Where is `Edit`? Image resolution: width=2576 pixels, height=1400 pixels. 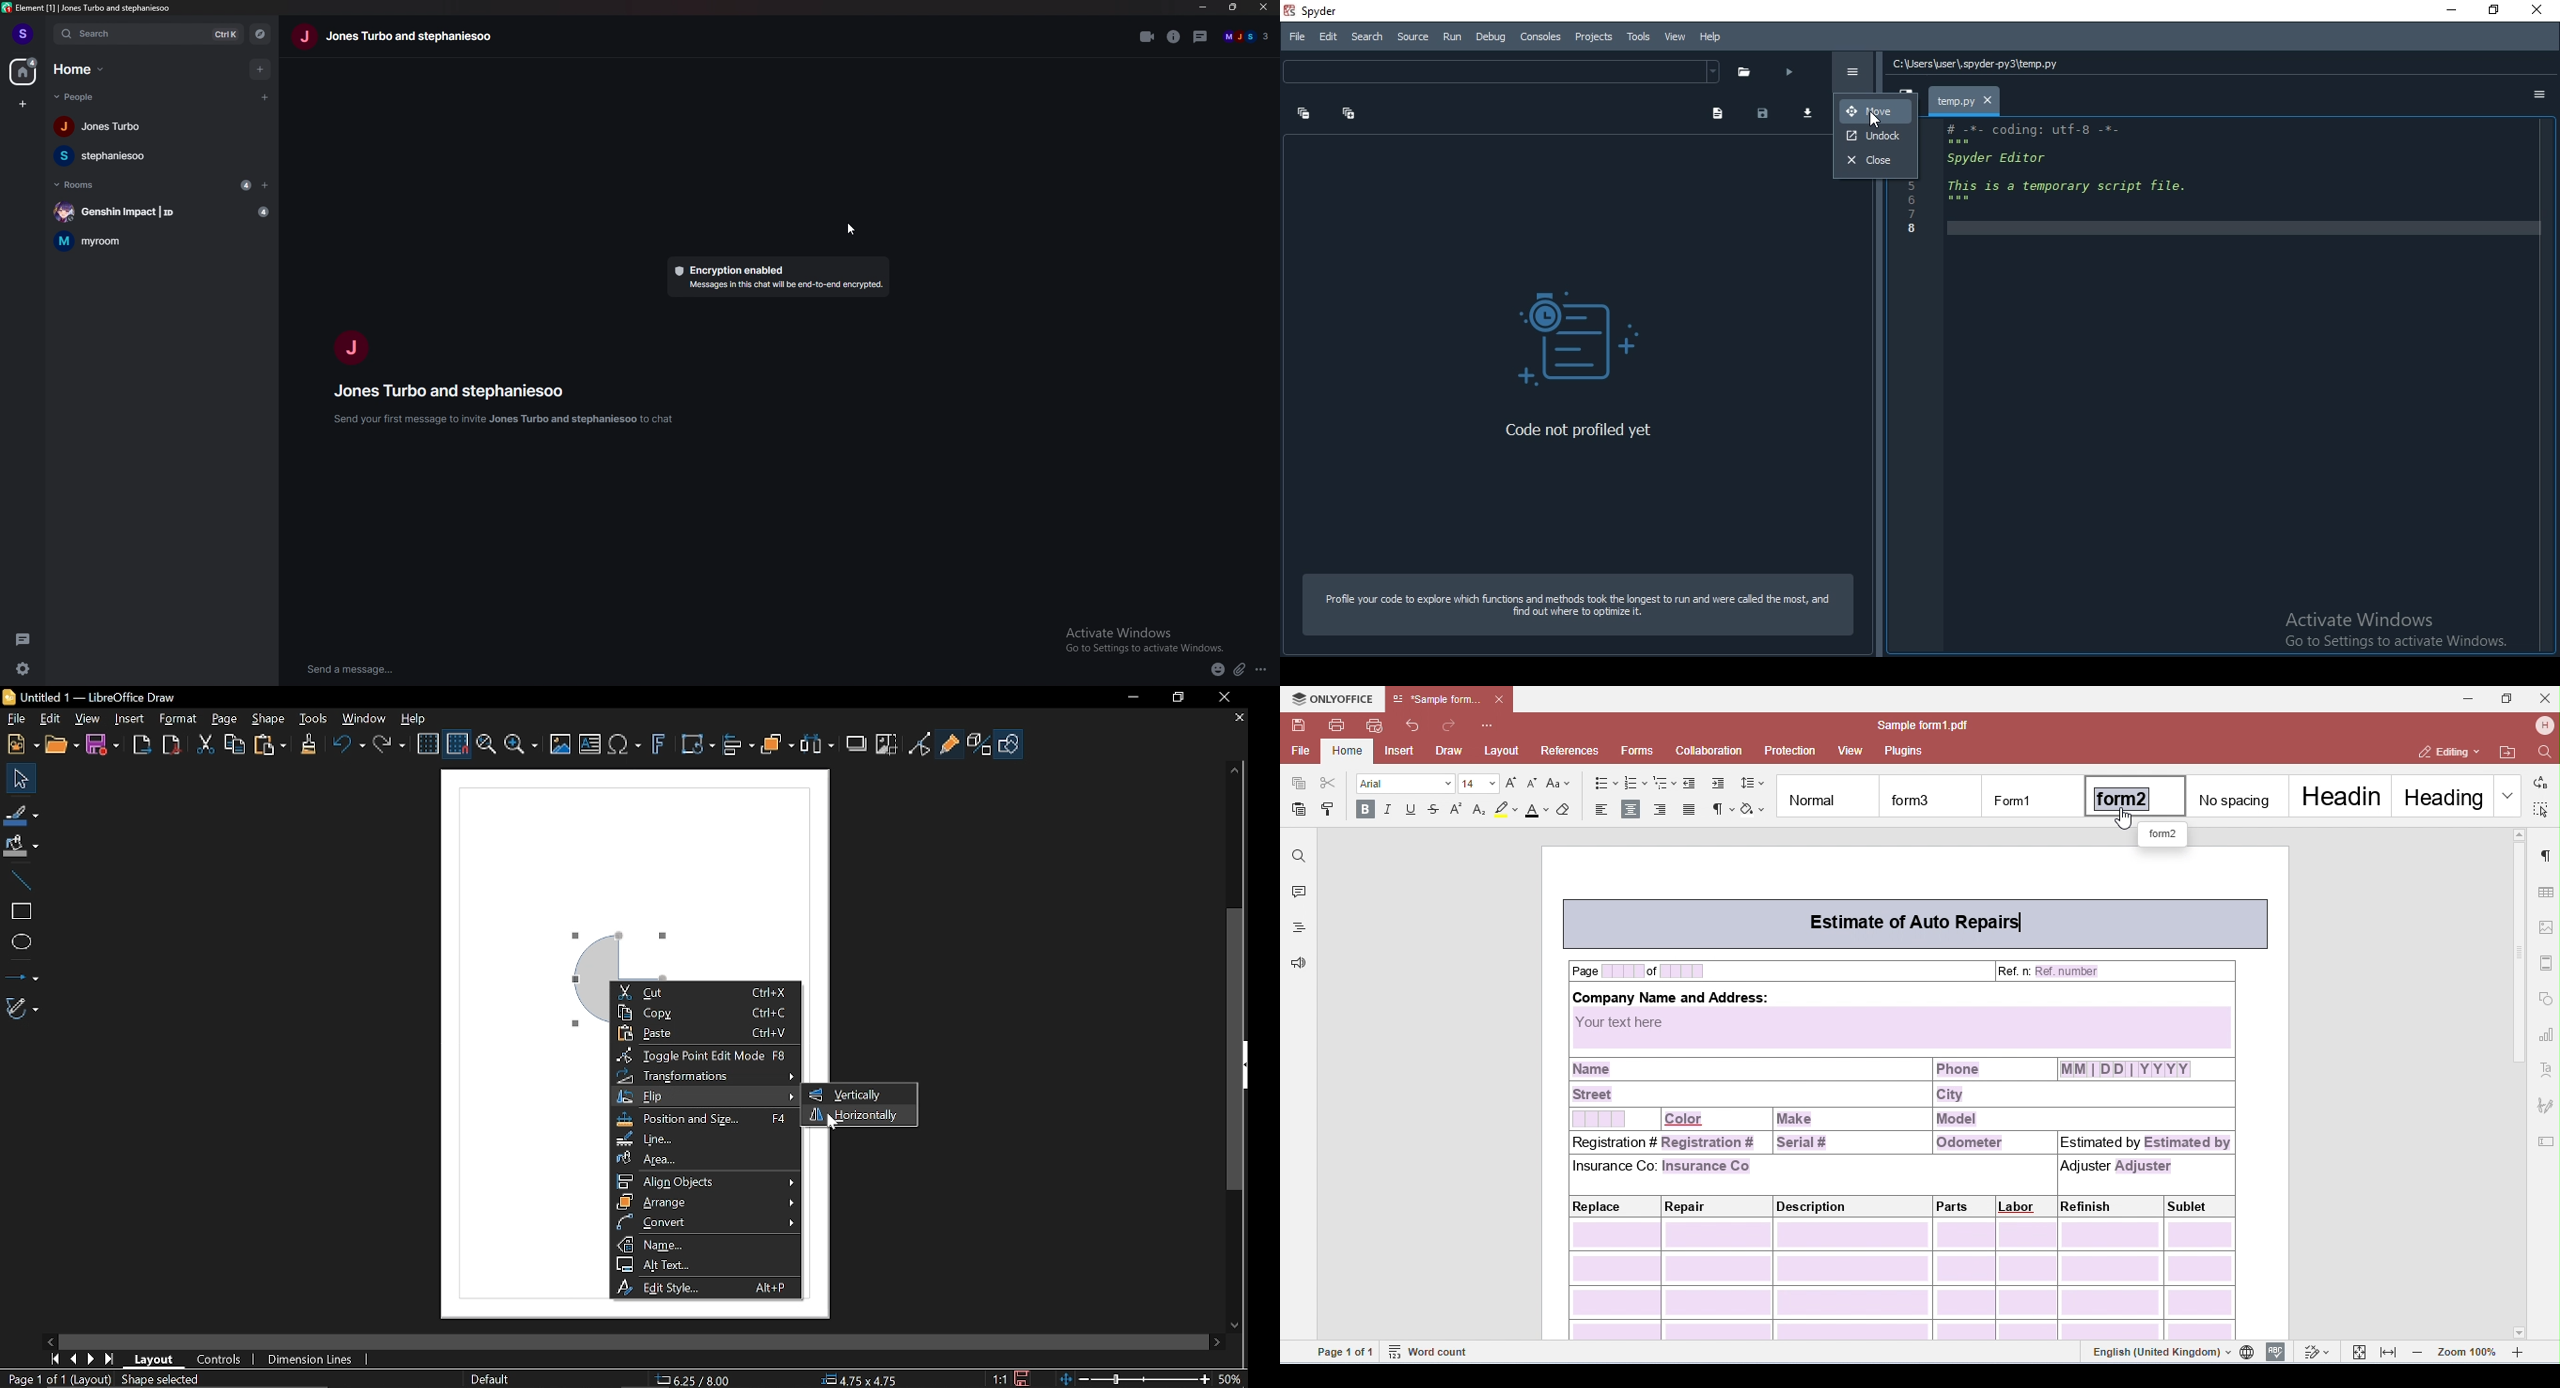 Edit is located at coordinates (1327, 36).